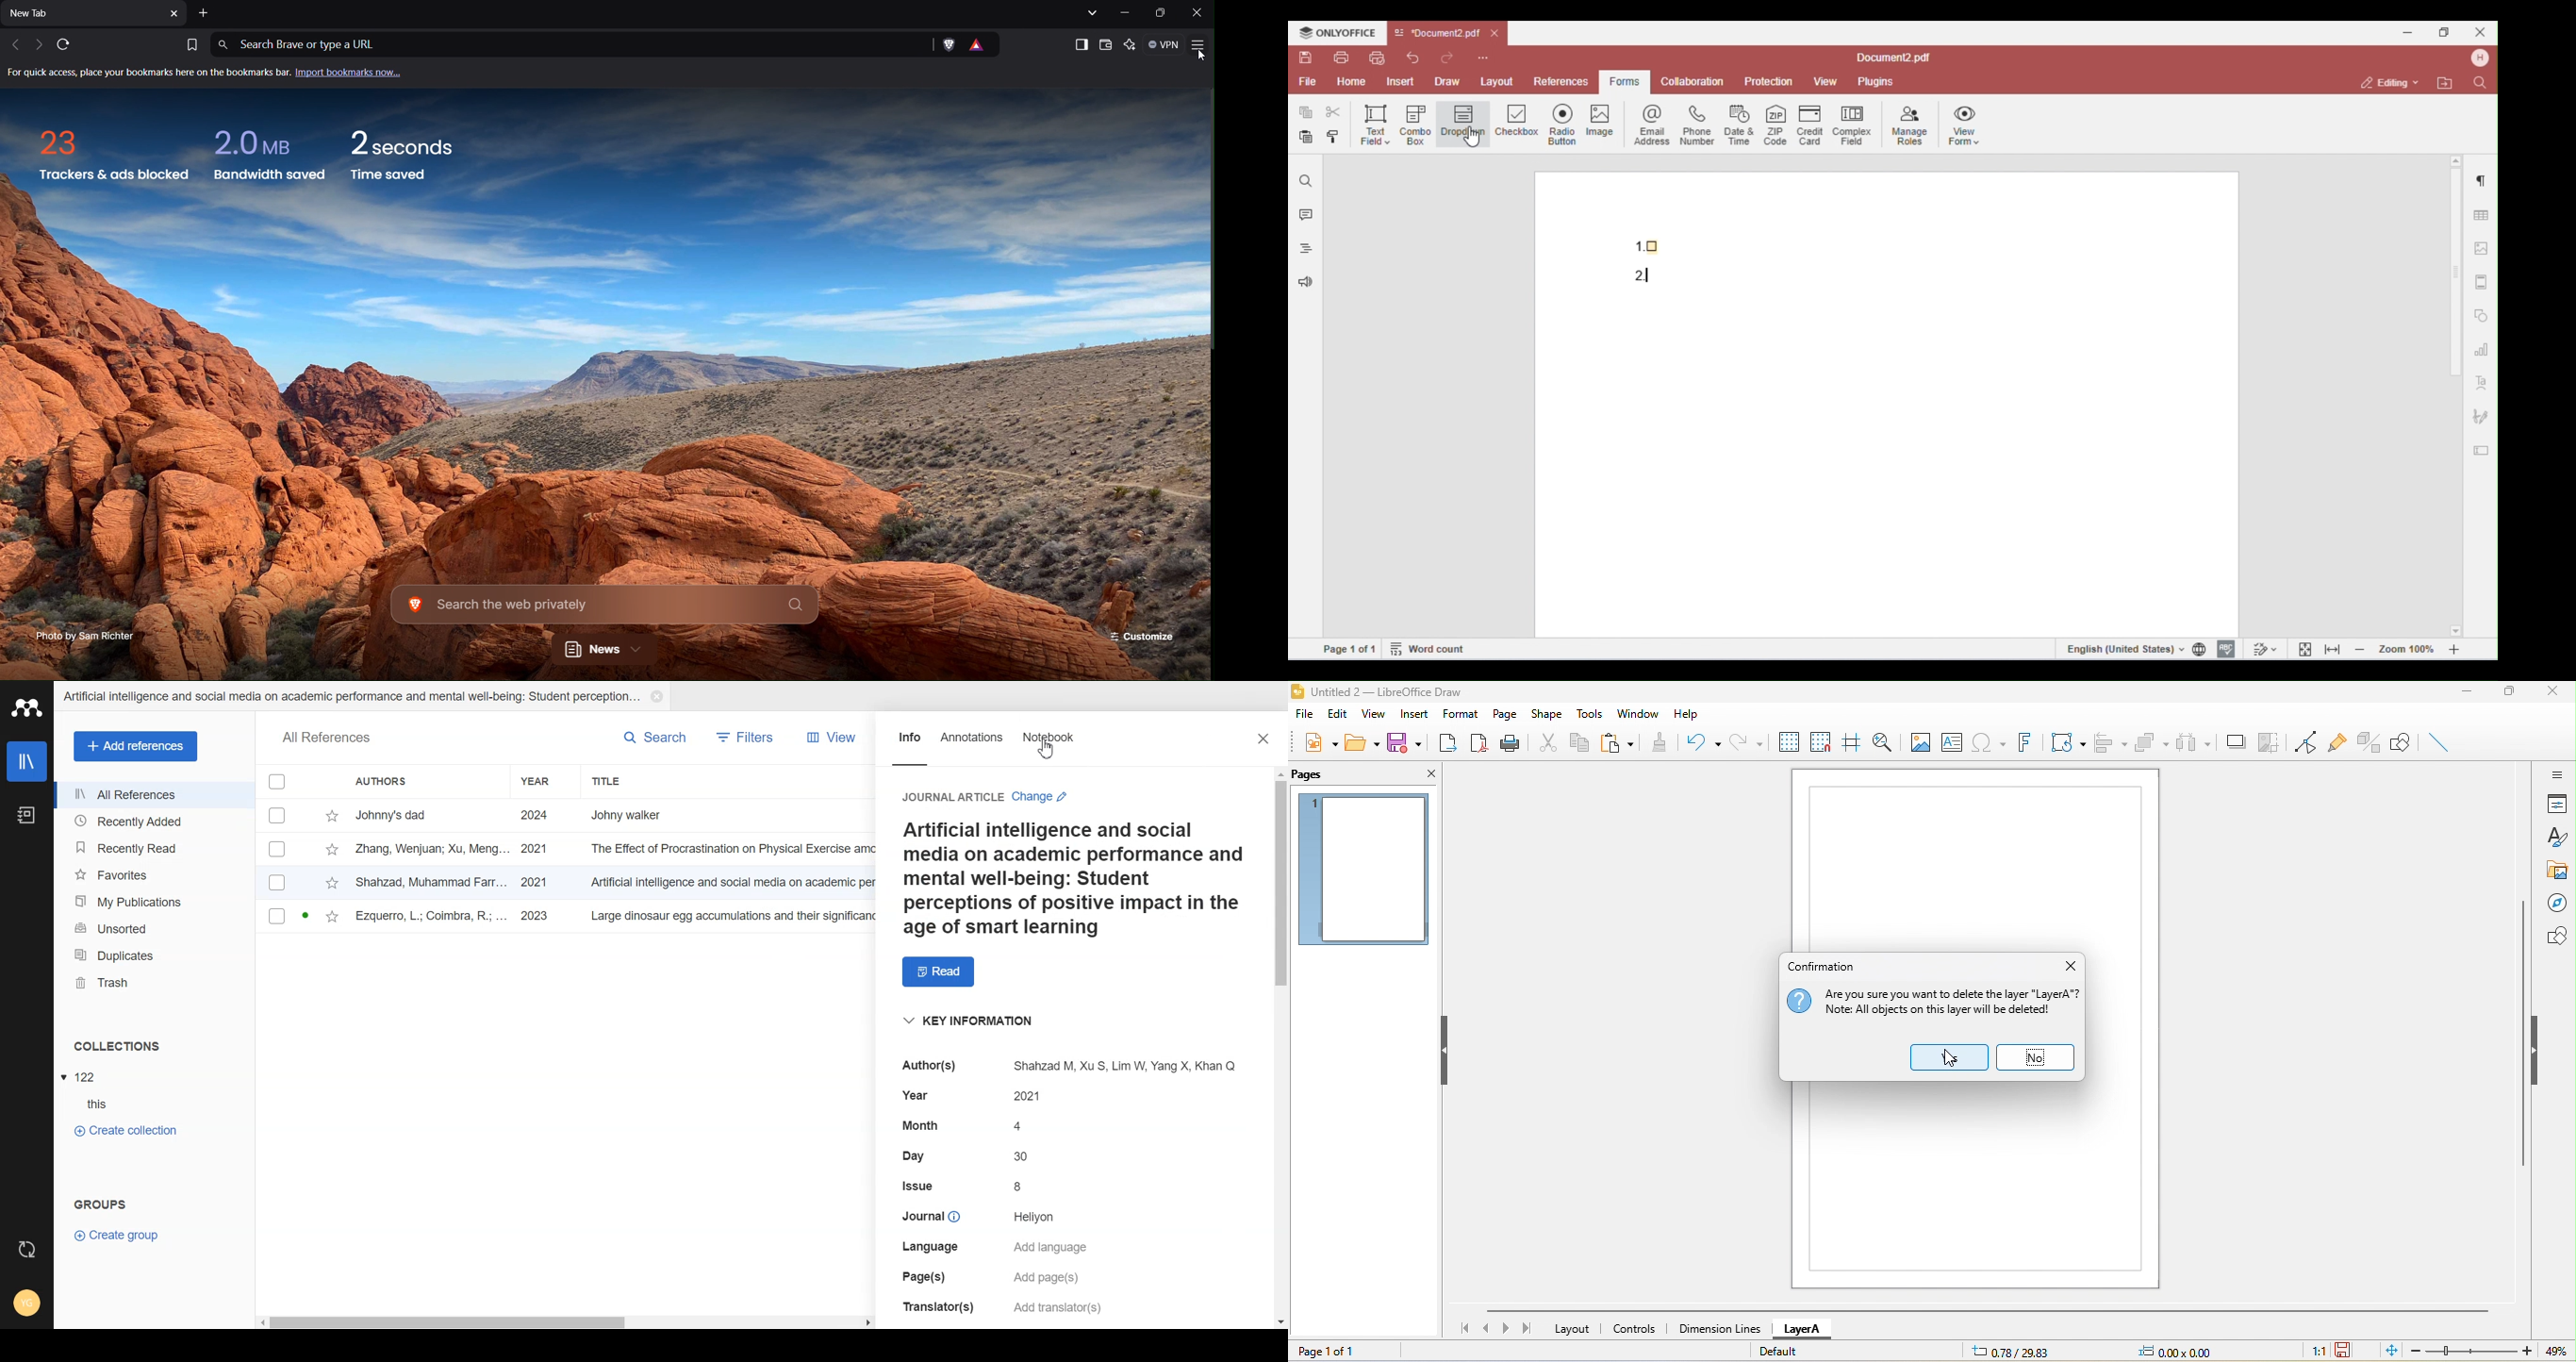 The width and height of the screenshot is (2576, 1372). I want to click on the document has not been modified since the last save, so click(2349, 1349).